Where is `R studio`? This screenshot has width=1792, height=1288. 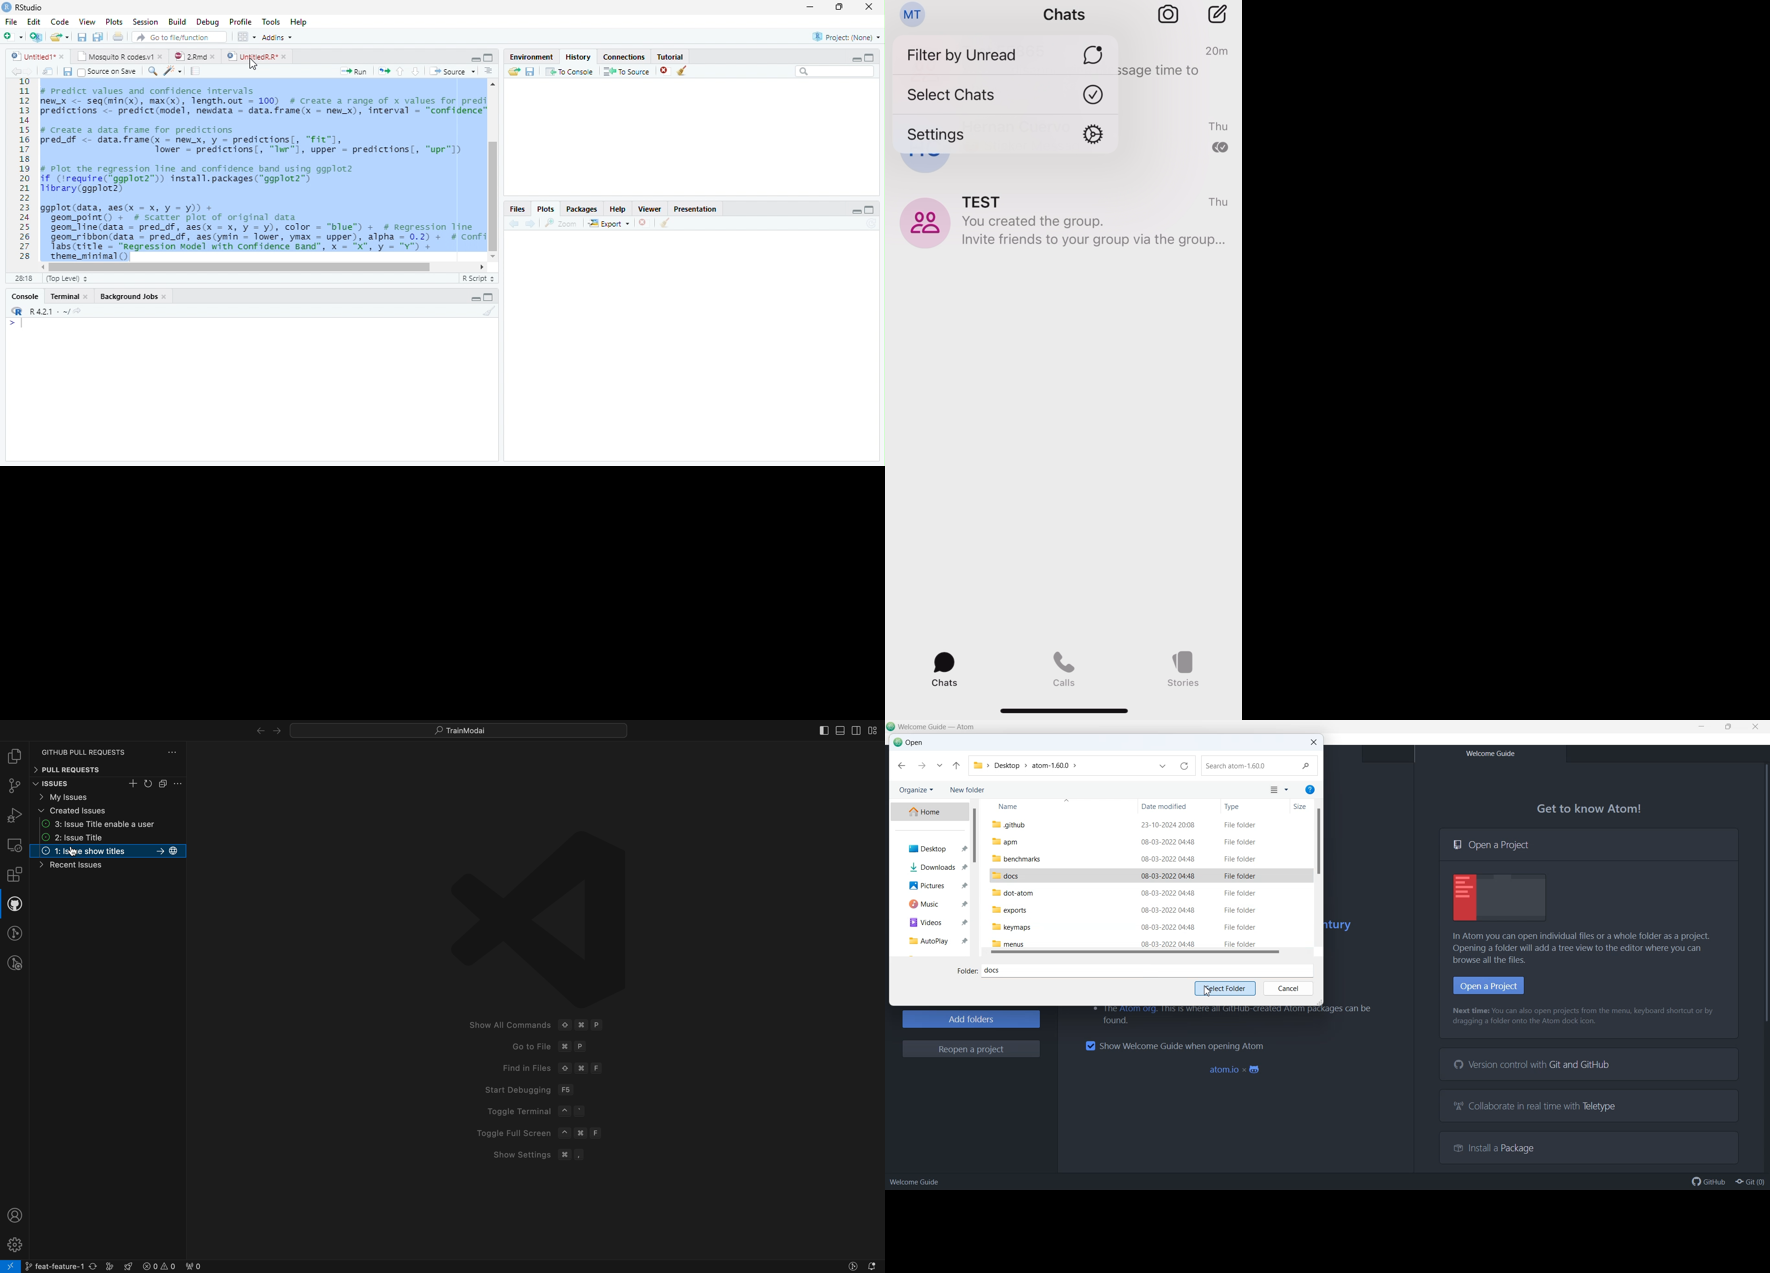
R studio is located at coordinates (25, 7).